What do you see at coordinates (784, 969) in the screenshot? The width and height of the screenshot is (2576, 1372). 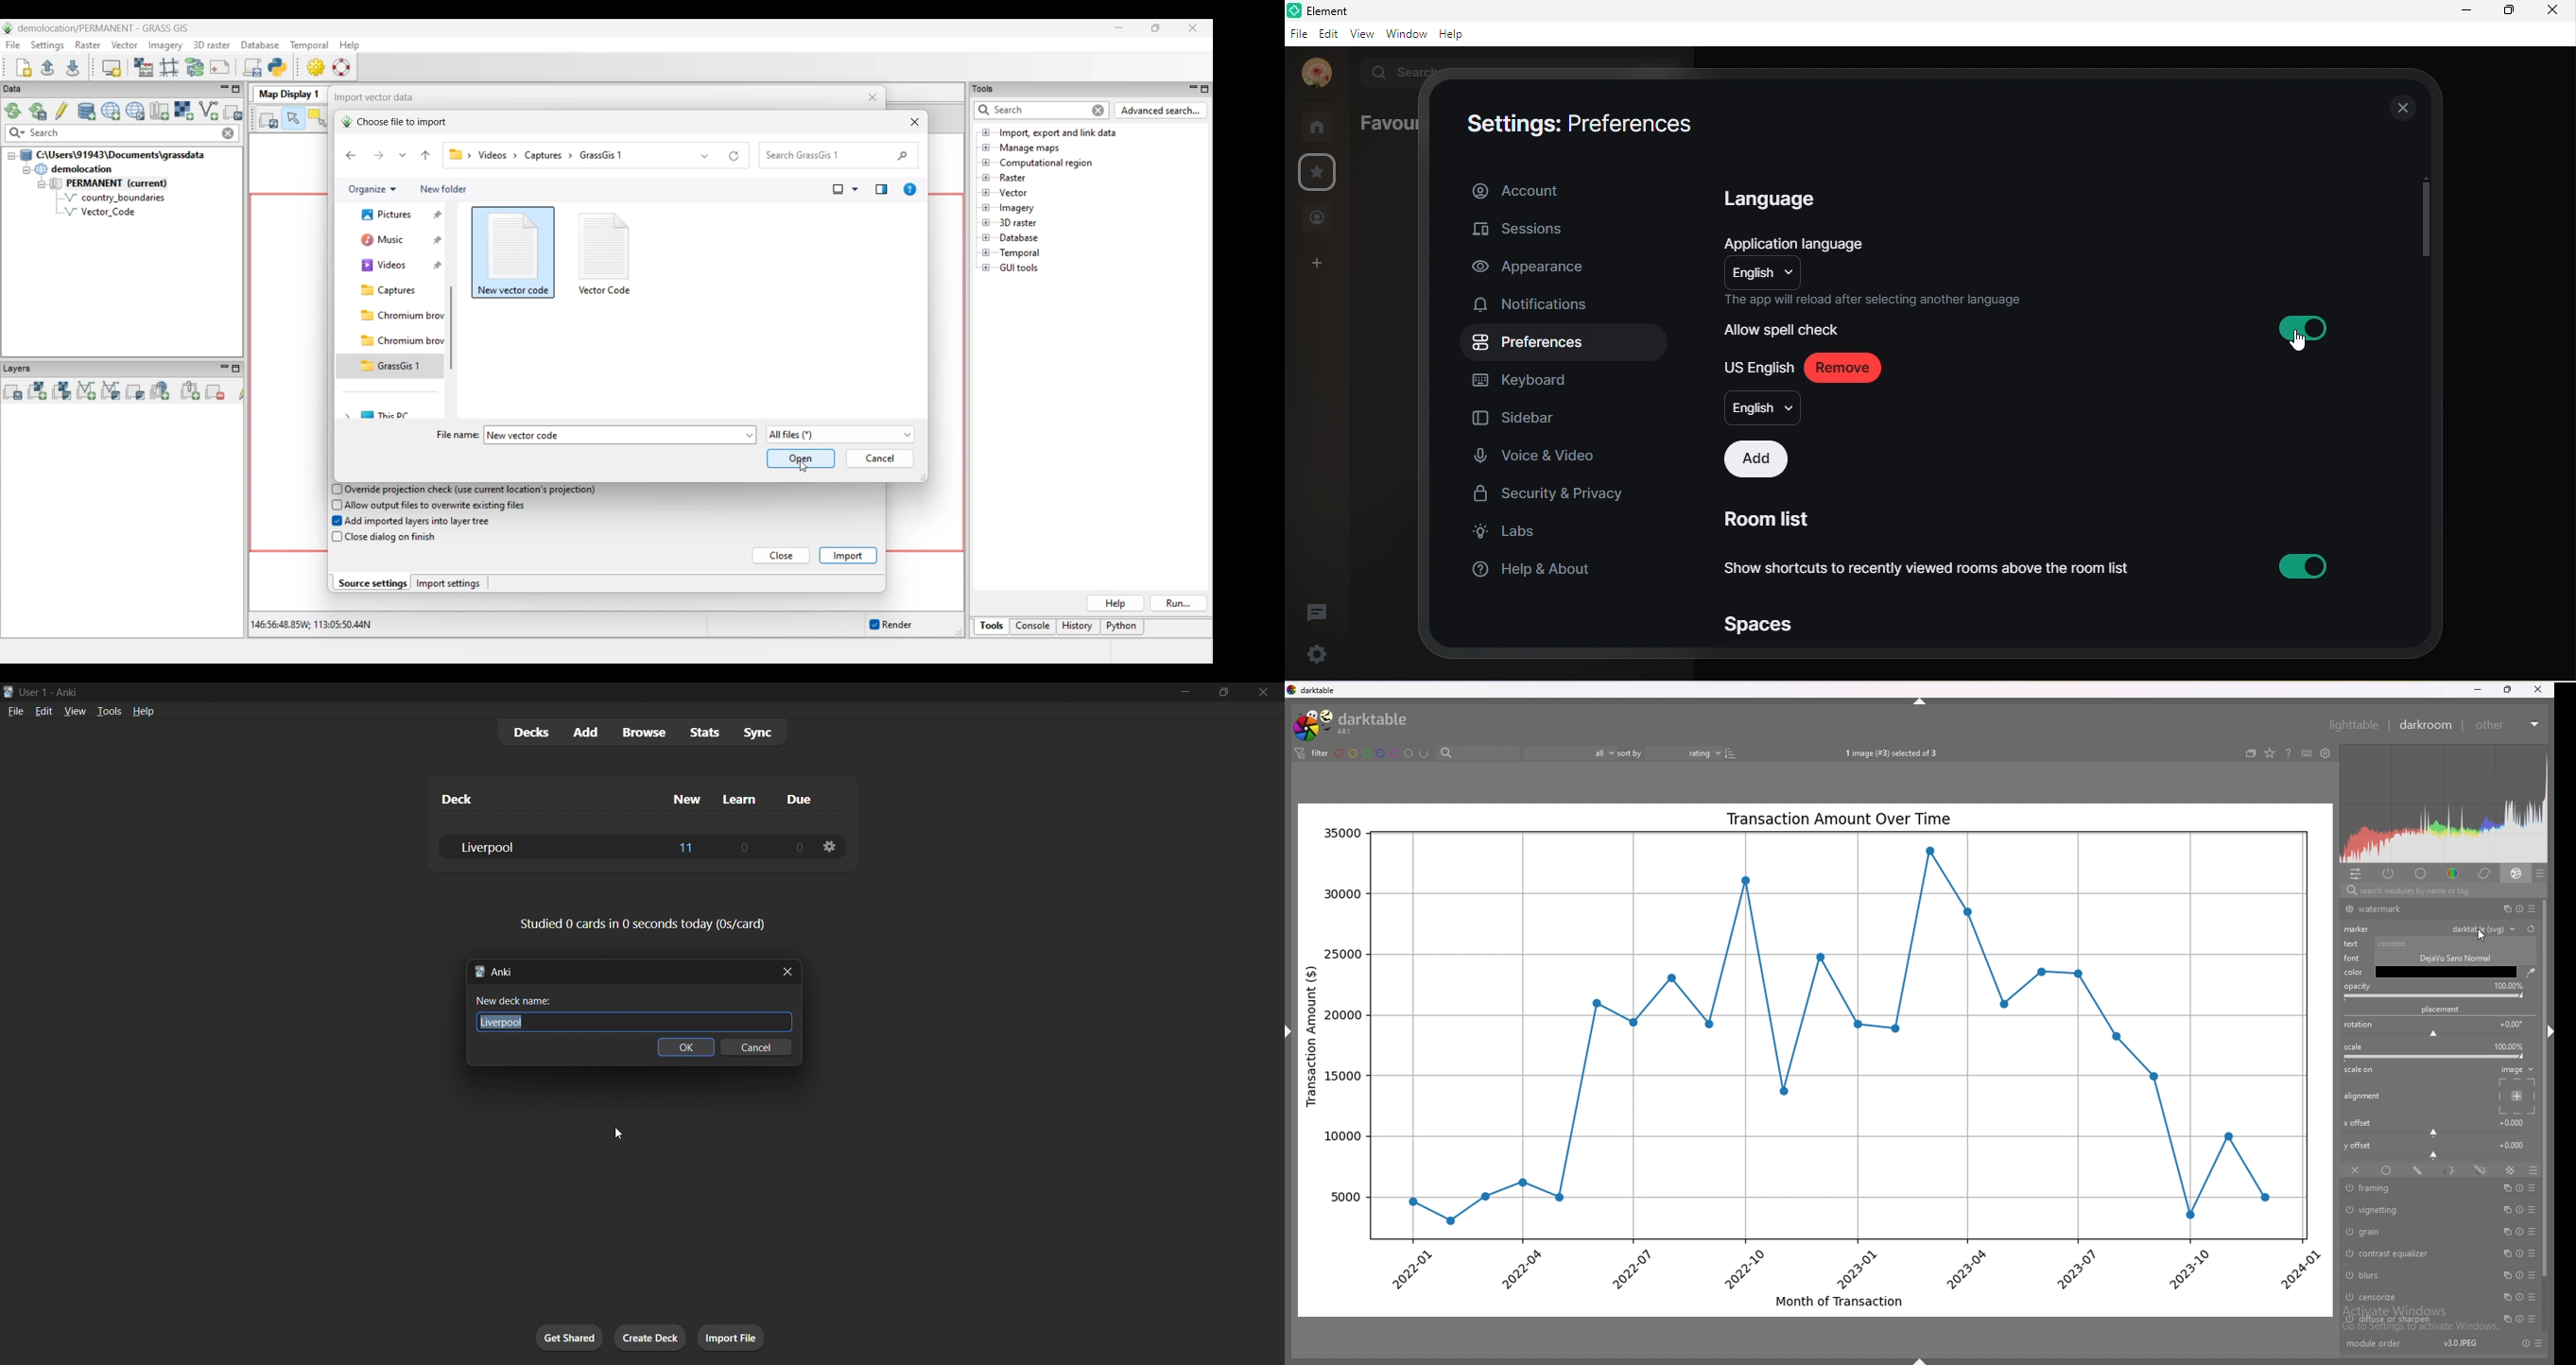 I see `close` at bounding box center [784, 969].